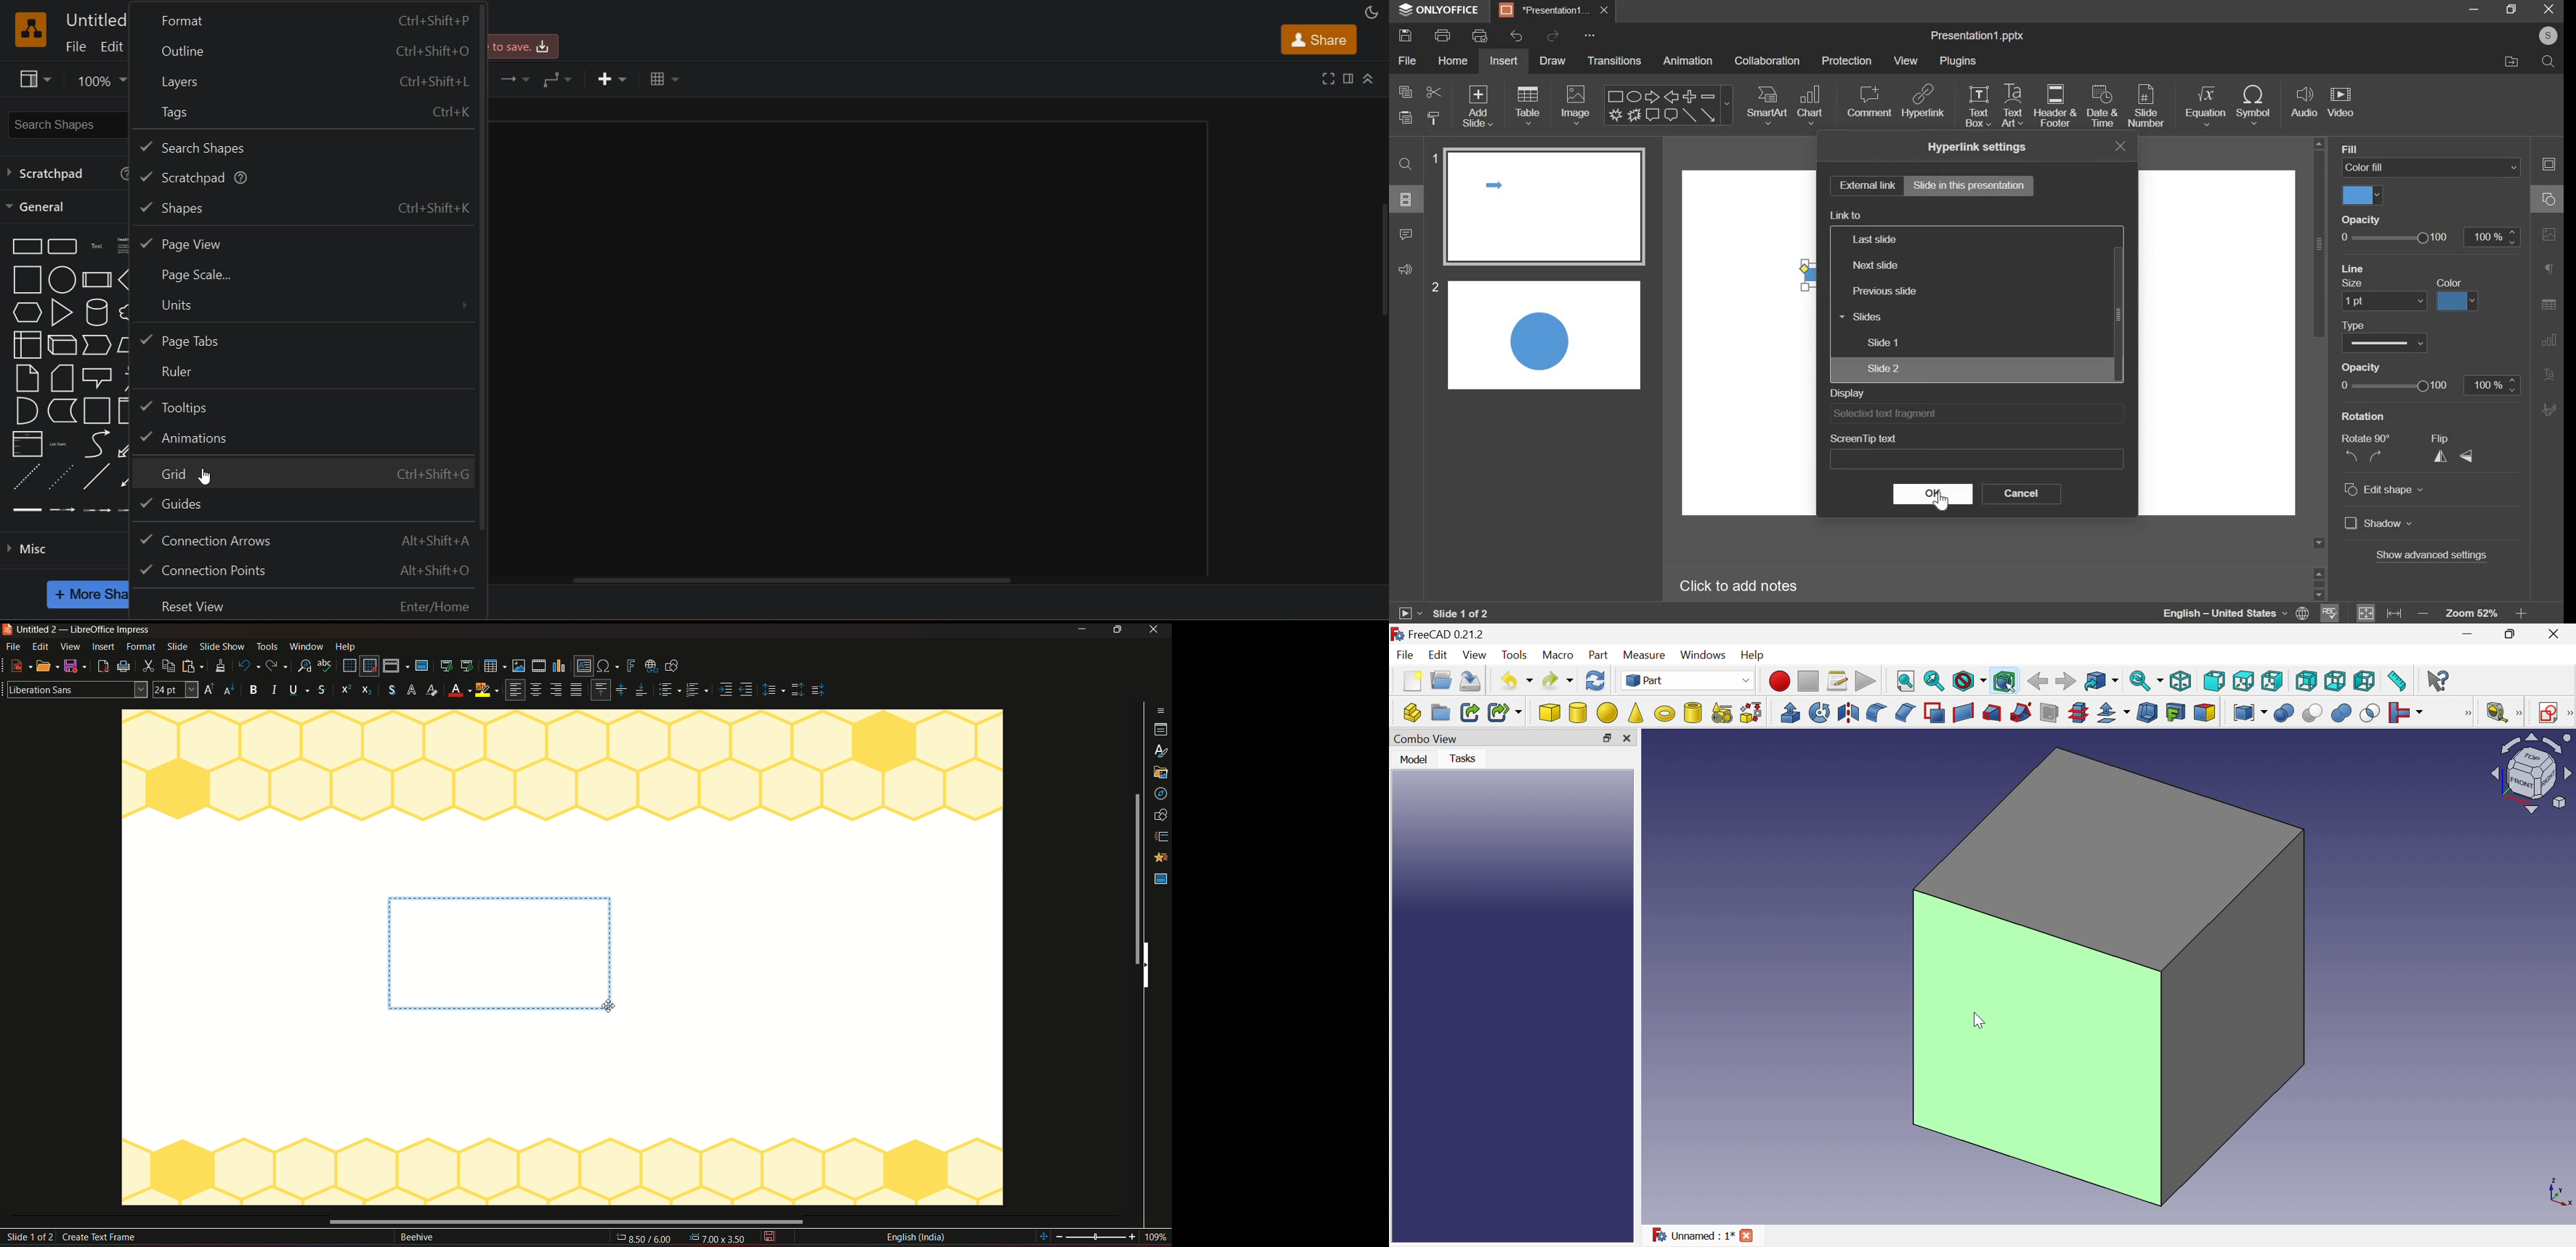  I want to click on Undo, so click(1518, 680).